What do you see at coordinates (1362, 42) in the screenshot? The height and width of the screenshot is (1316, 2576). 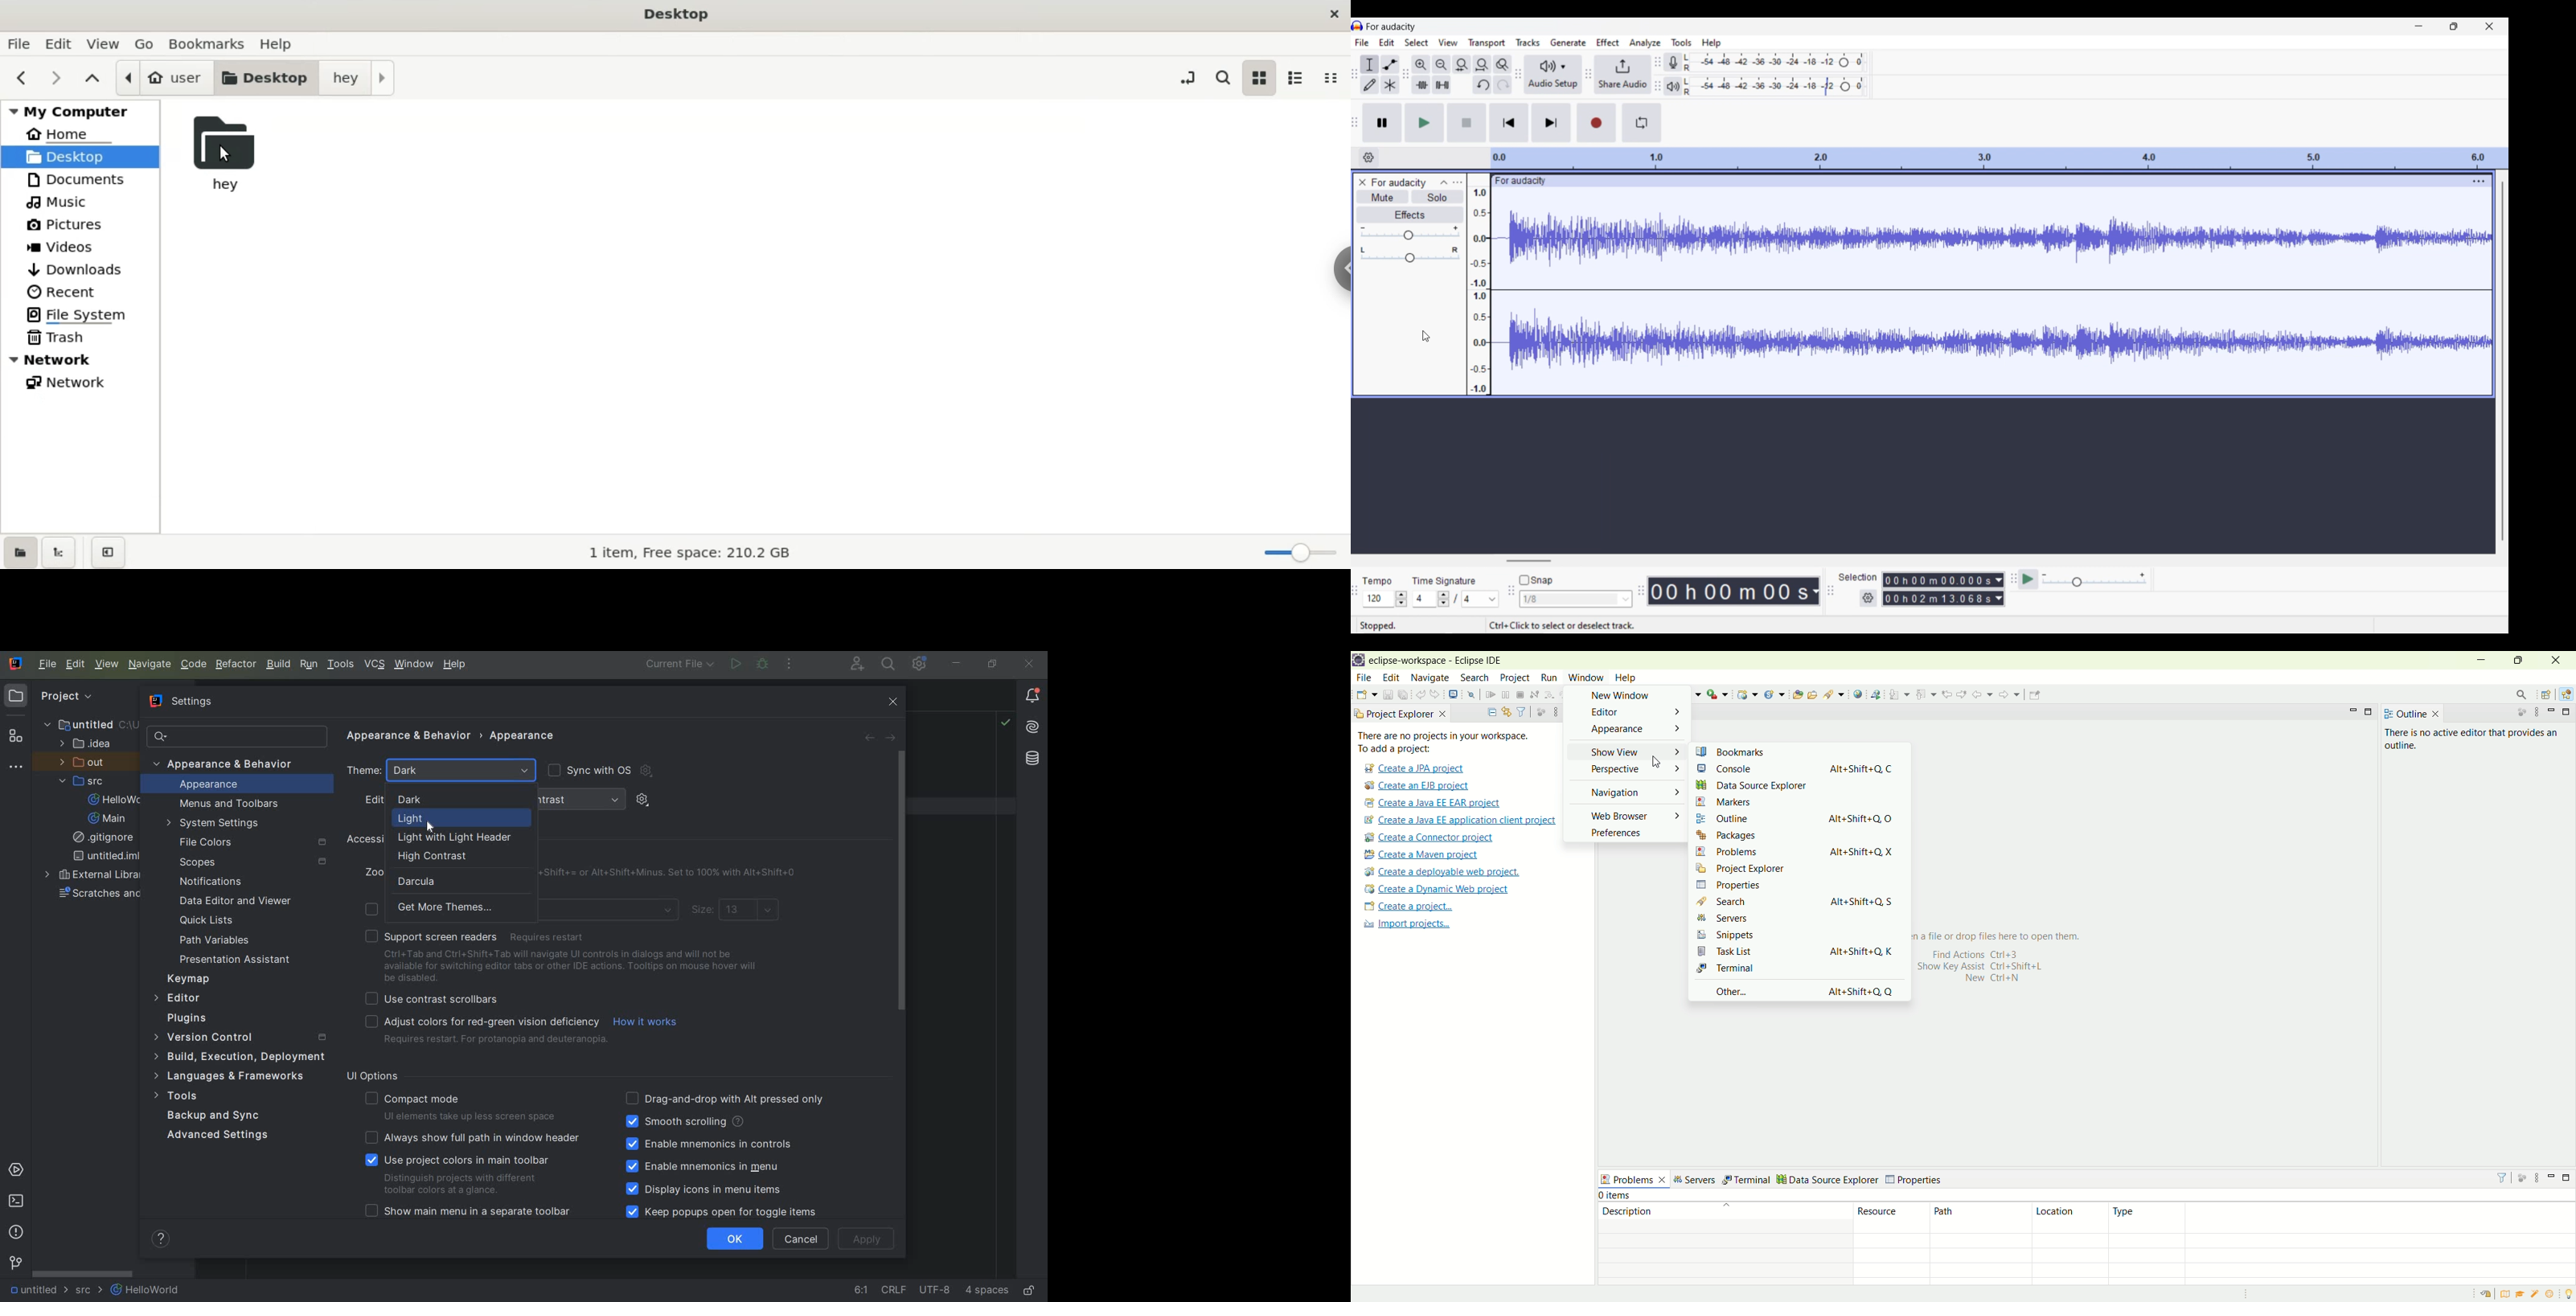 I see `File` at bounding box center [1362, 42].